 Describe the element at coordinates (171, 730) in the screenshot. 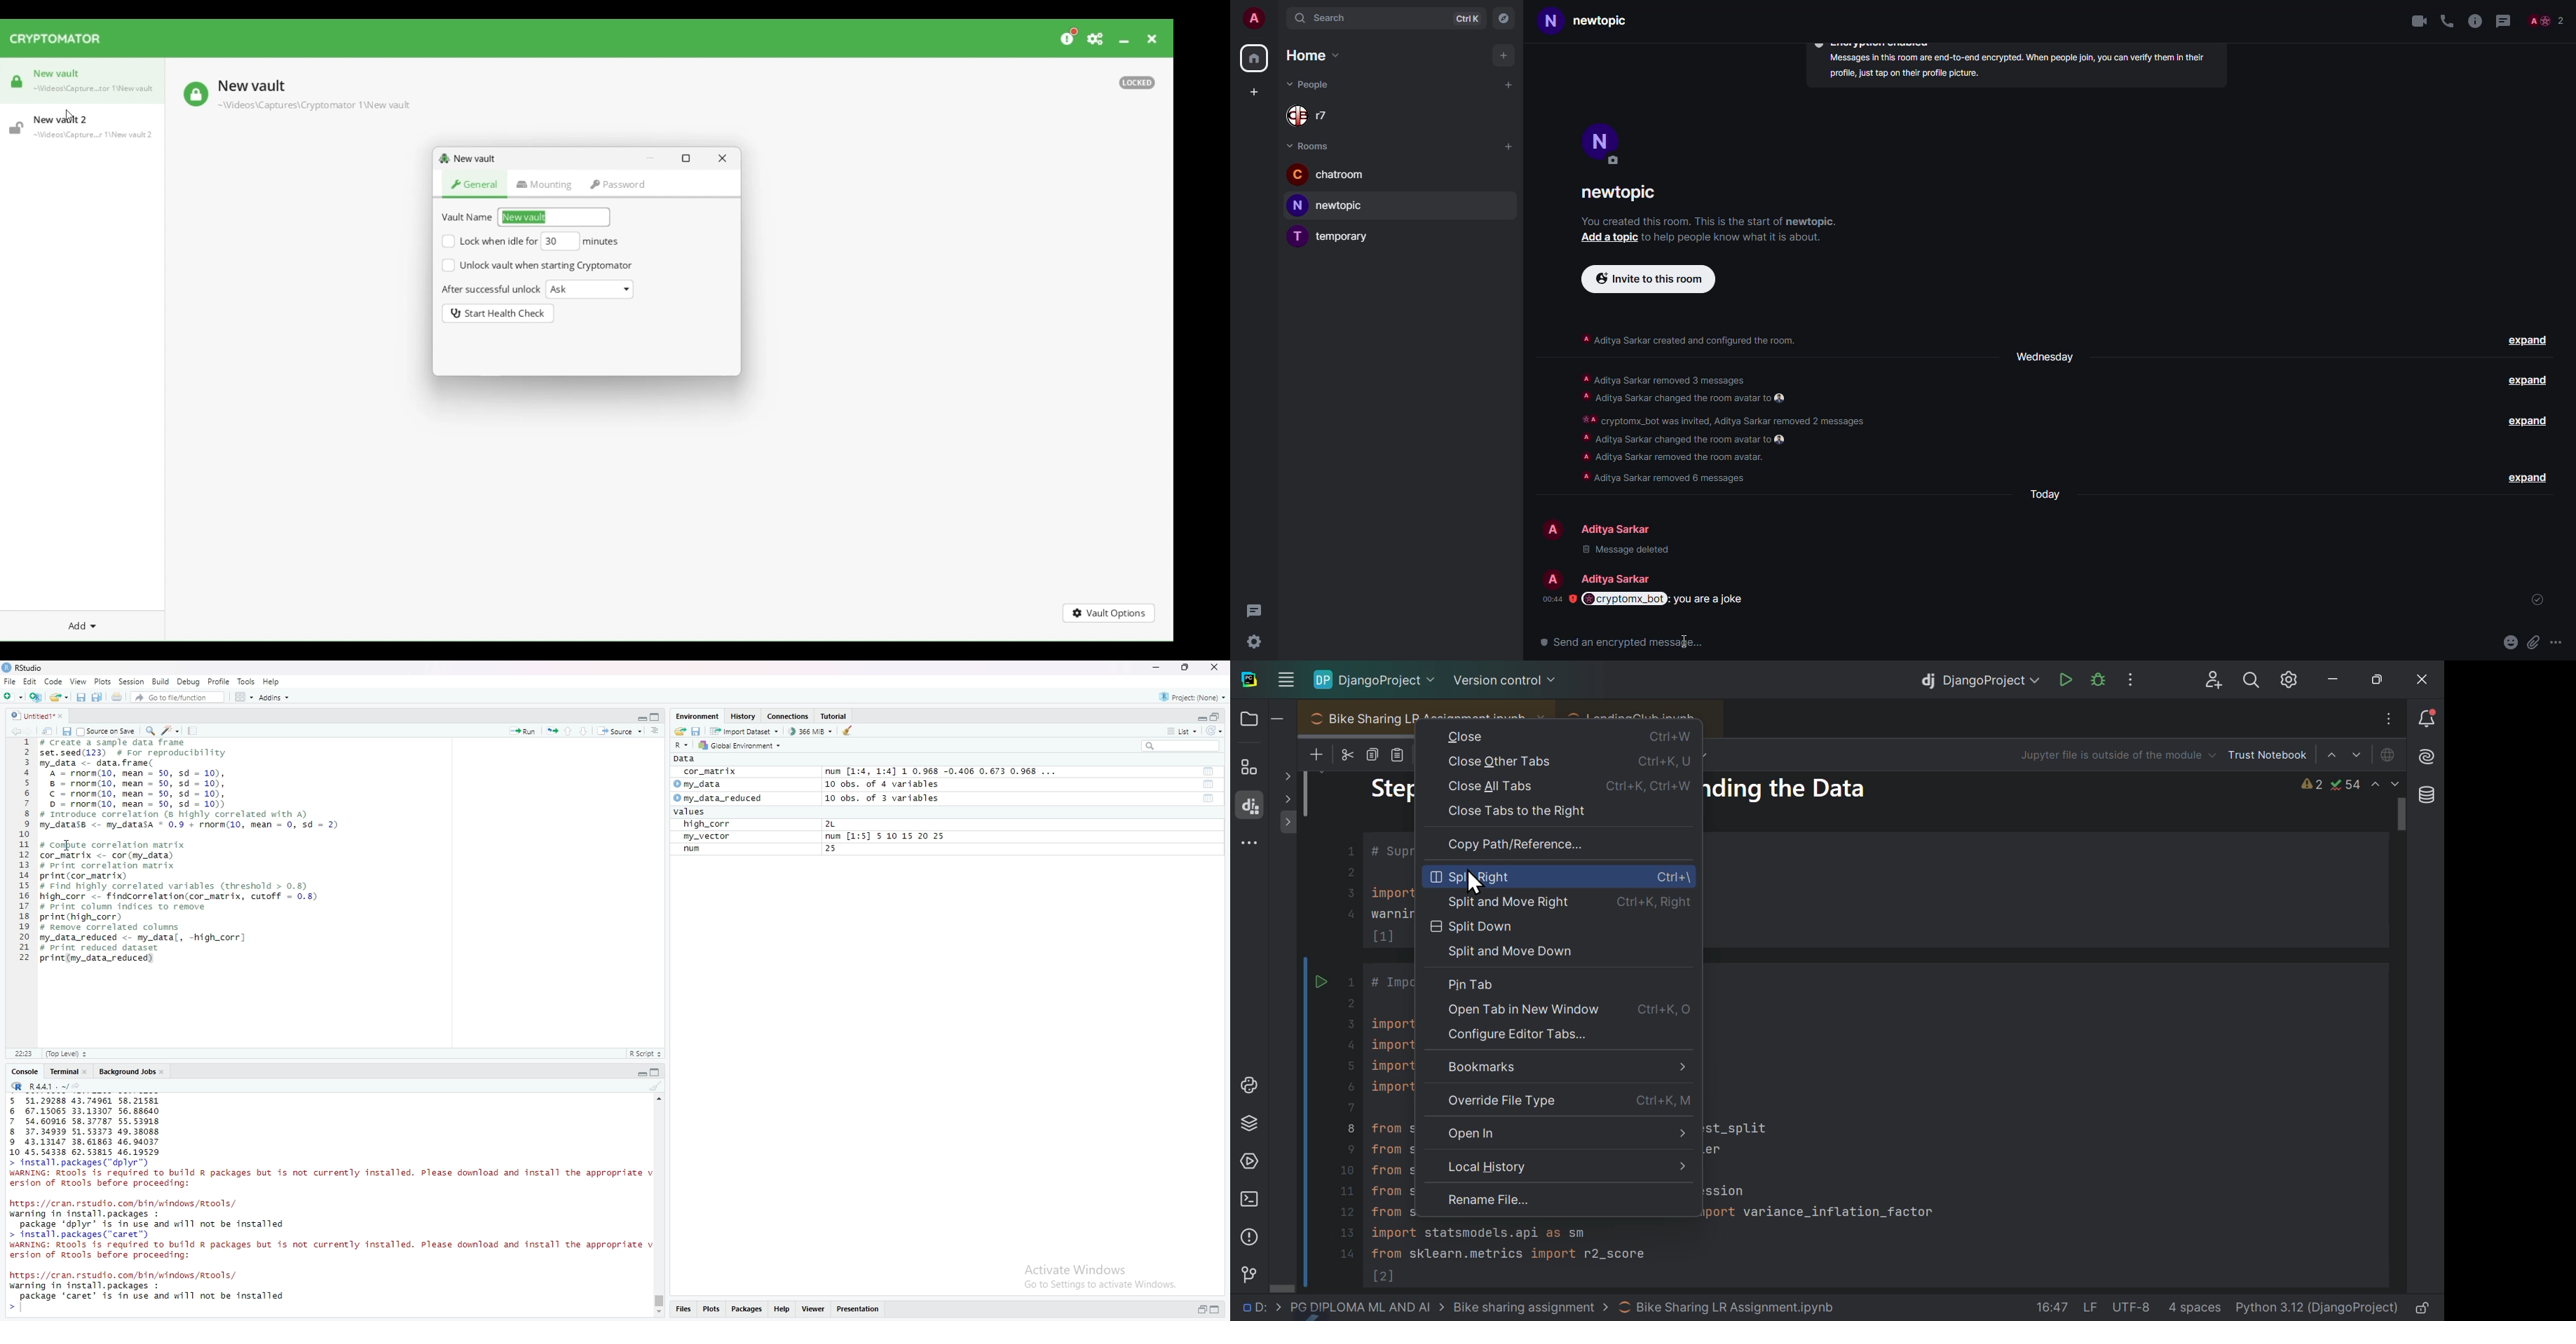

I see `edit` at that location.